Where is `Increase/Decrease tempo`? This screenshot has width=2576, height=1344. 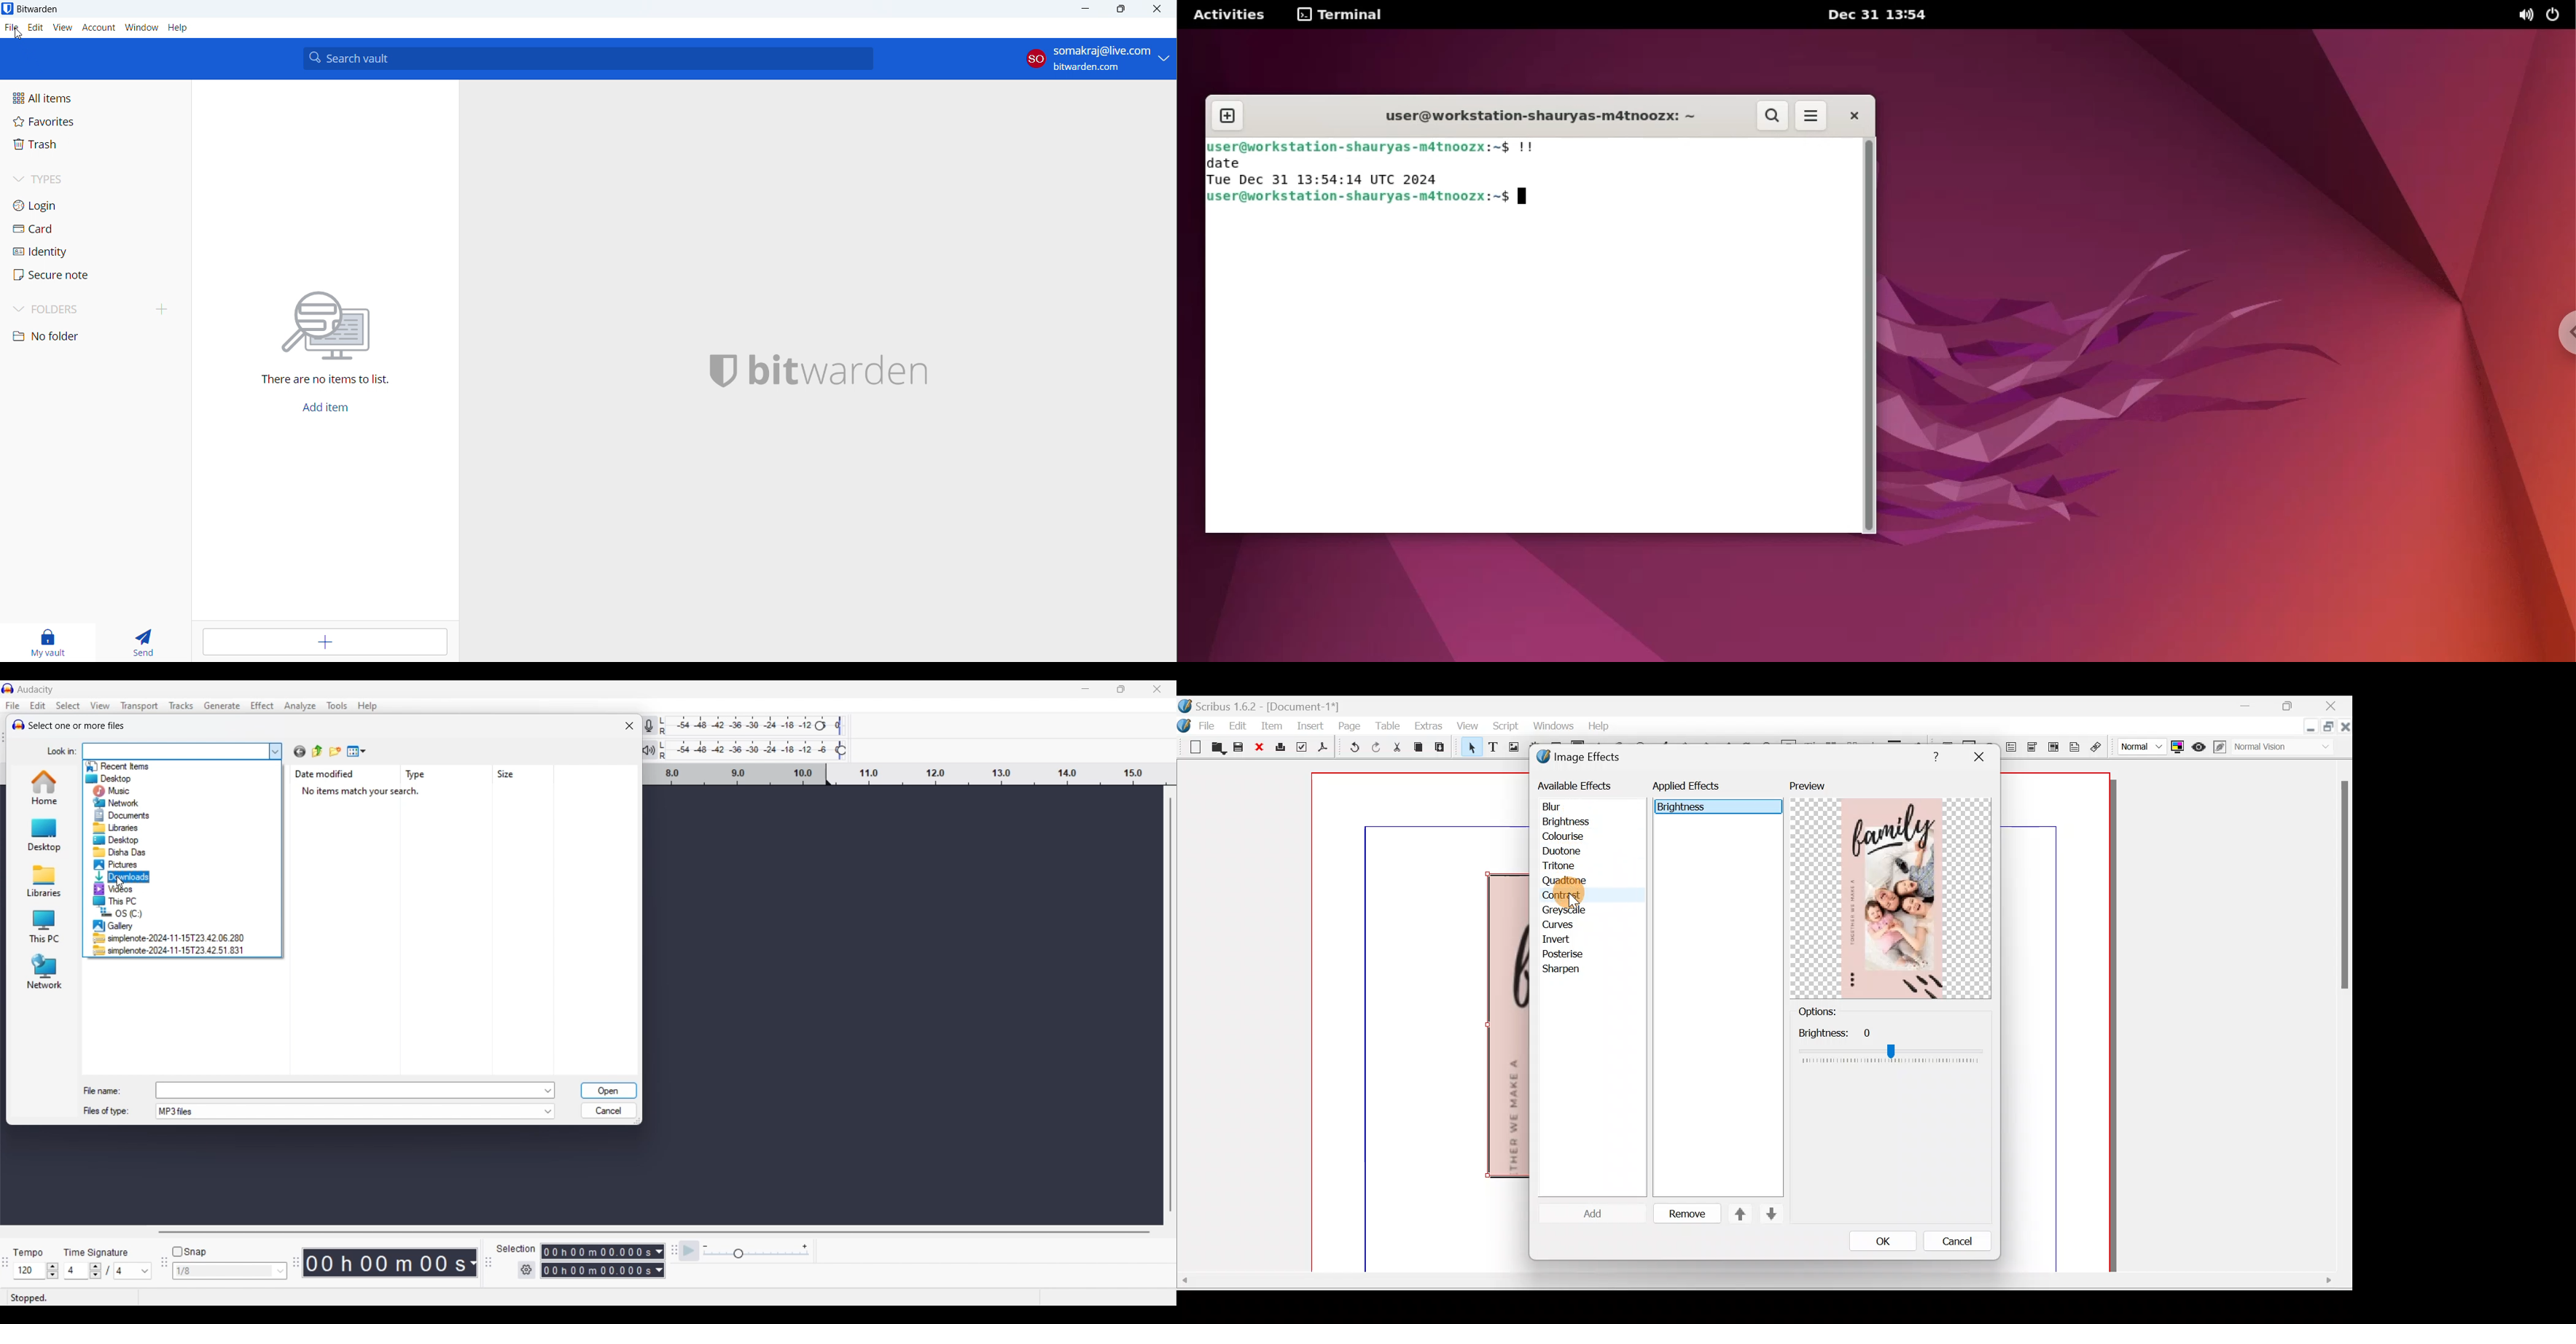 Increase/Decrease tempo is located at coordinates (53, 1271).